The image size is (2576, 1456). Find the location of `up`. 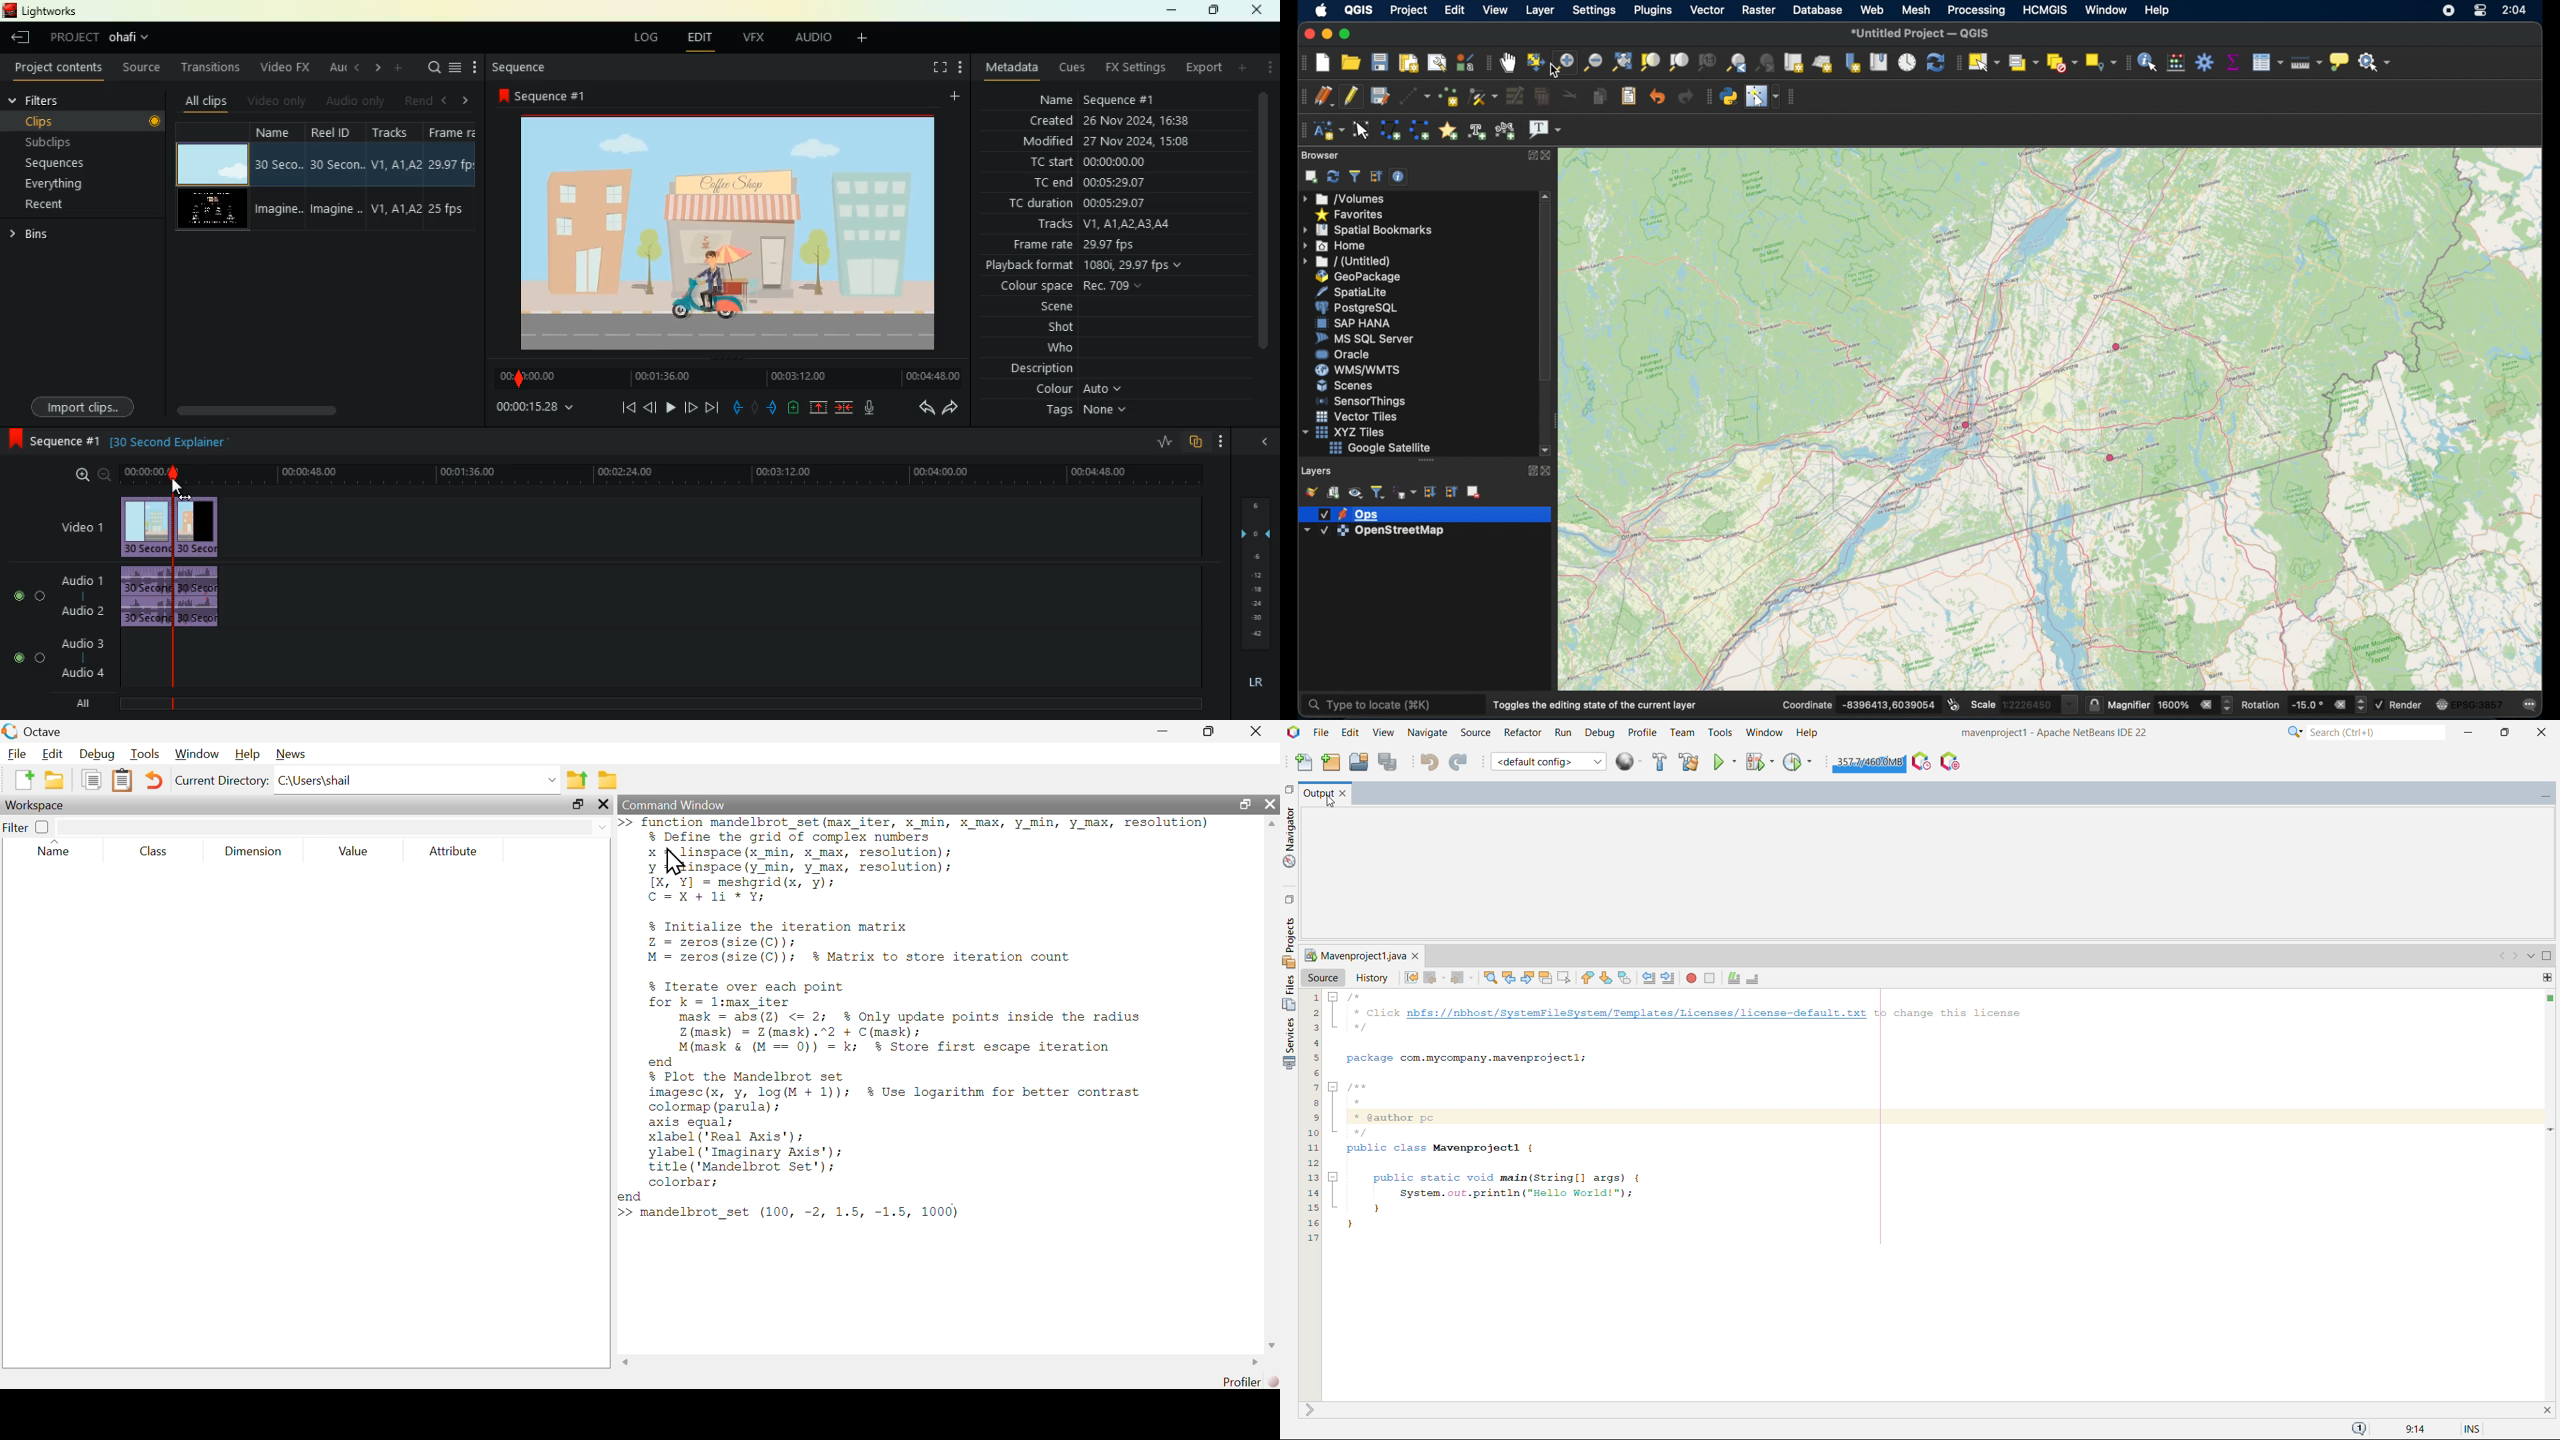

up is located at coordinates (818, 408).